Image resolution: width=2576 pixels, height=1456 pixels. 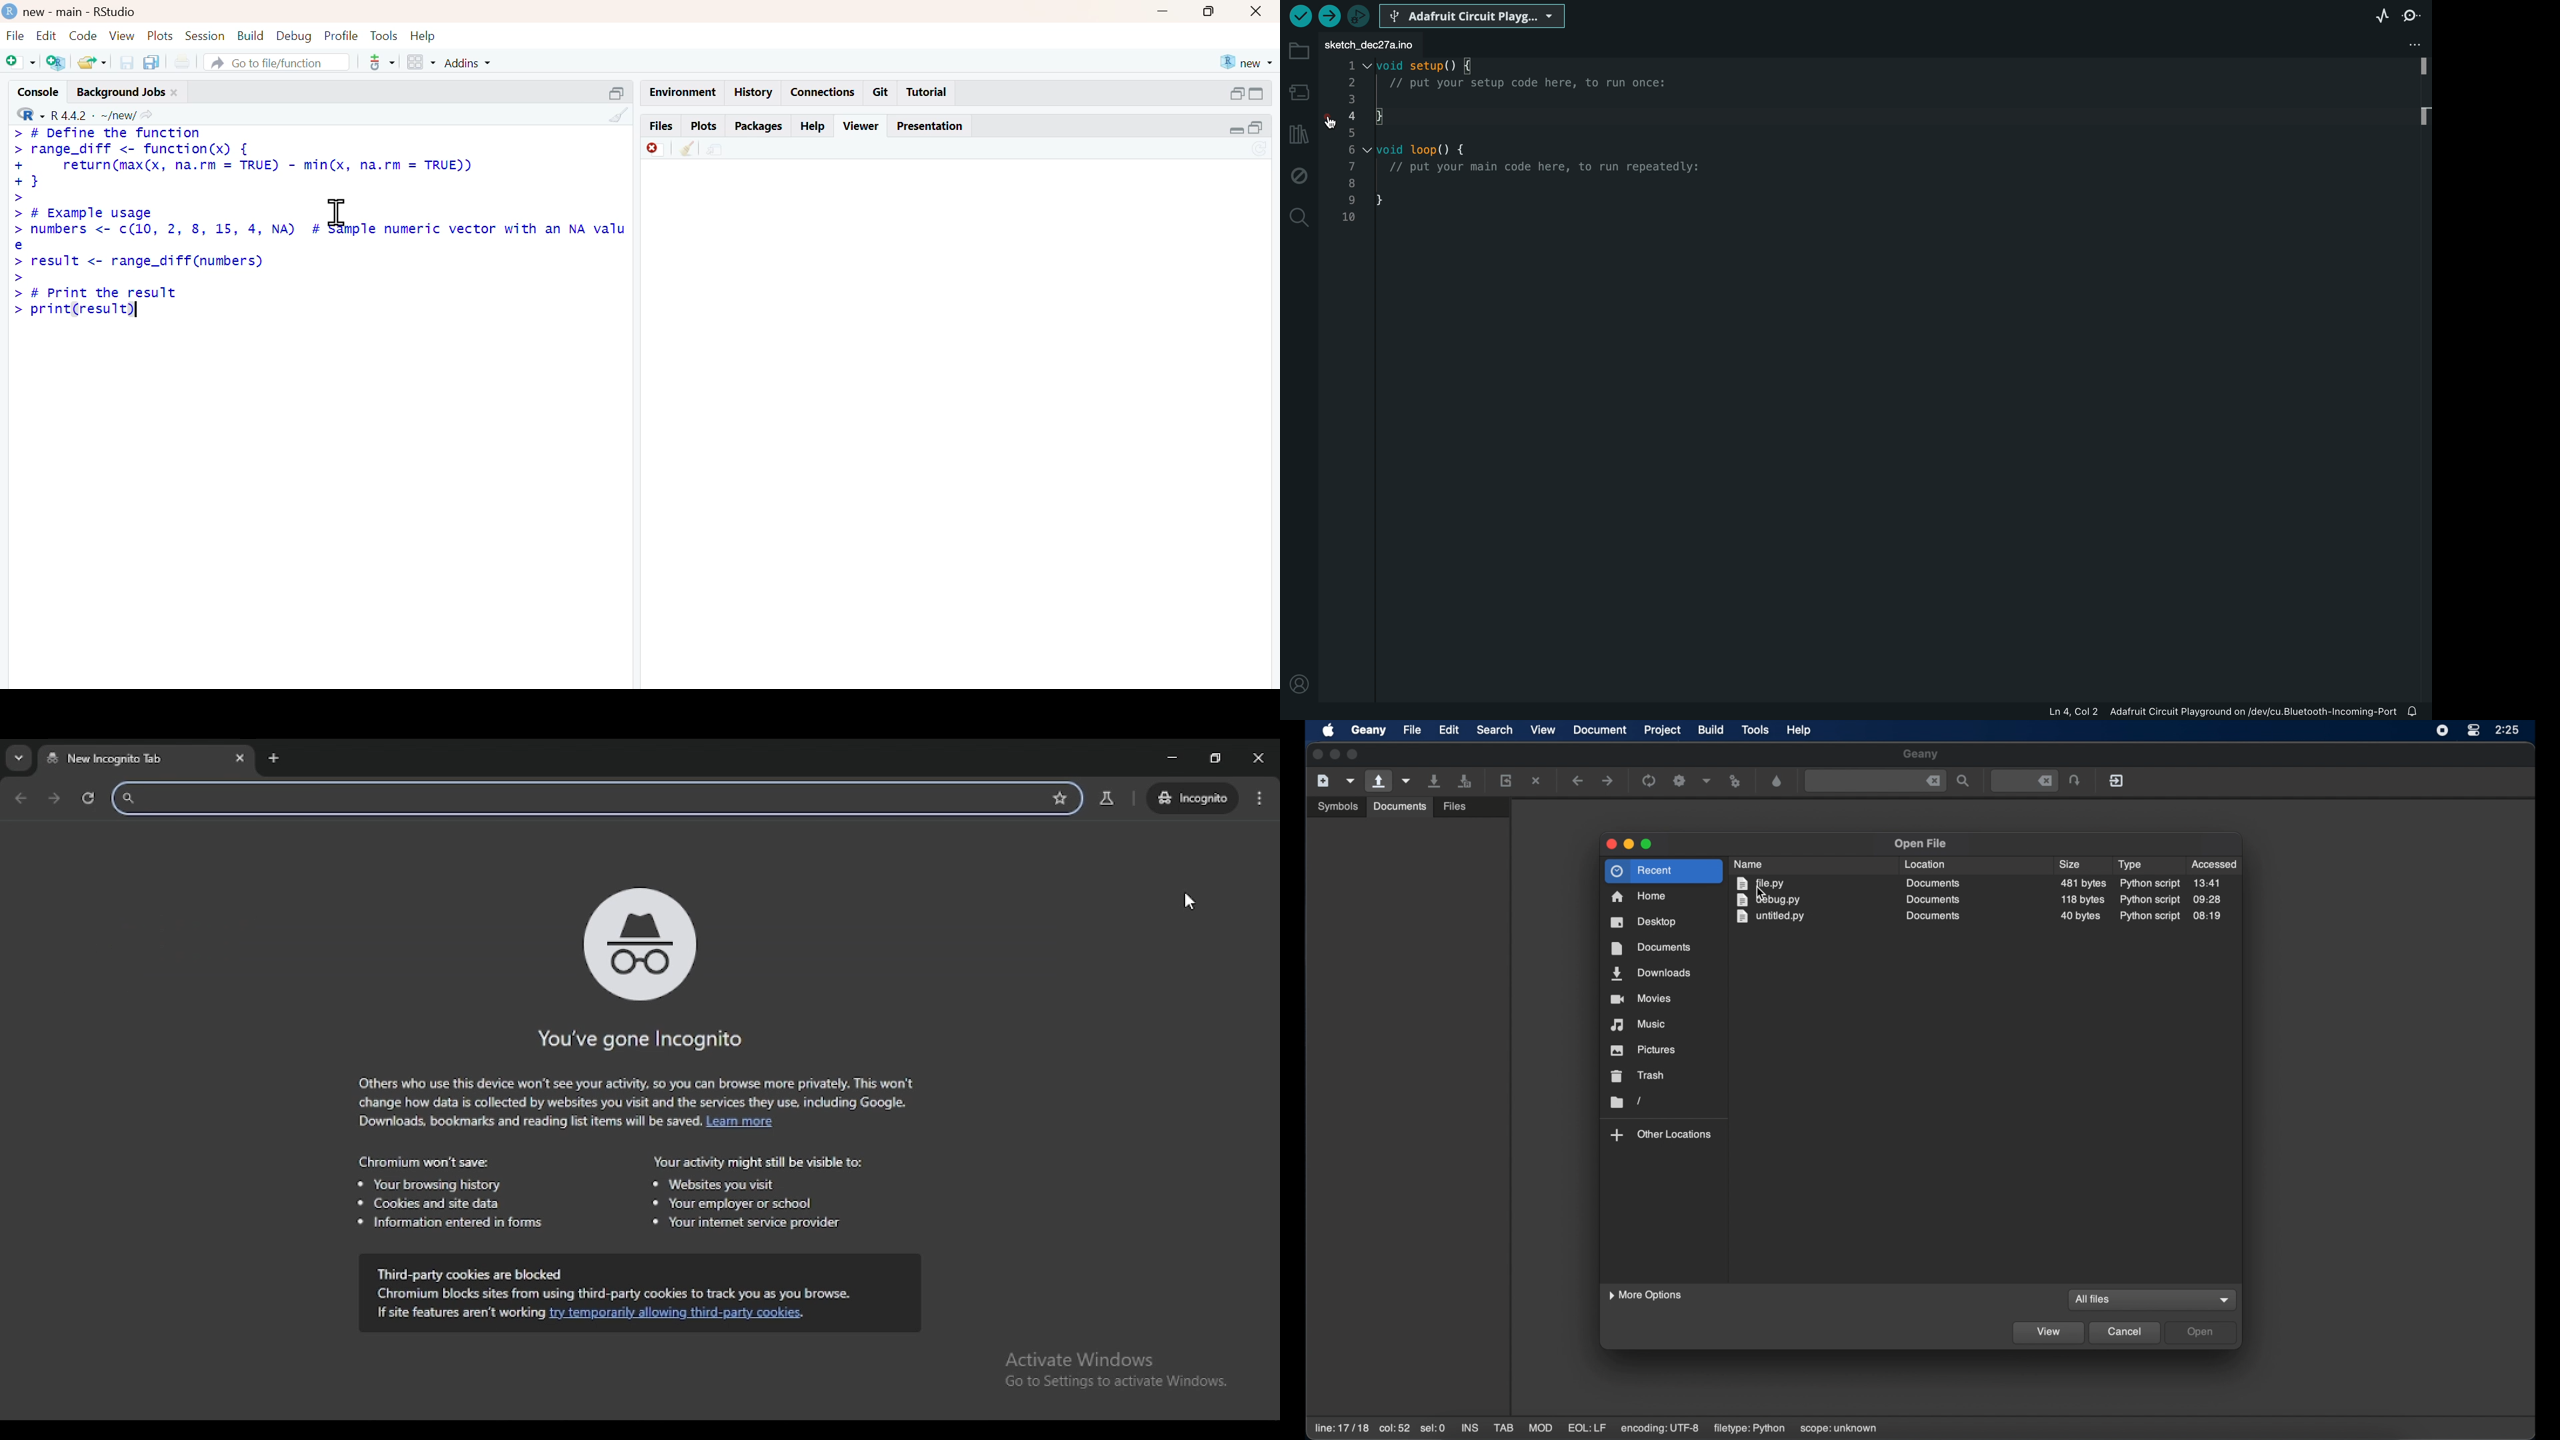 I want to click on untitled.py, so click(x=1771, y=917).